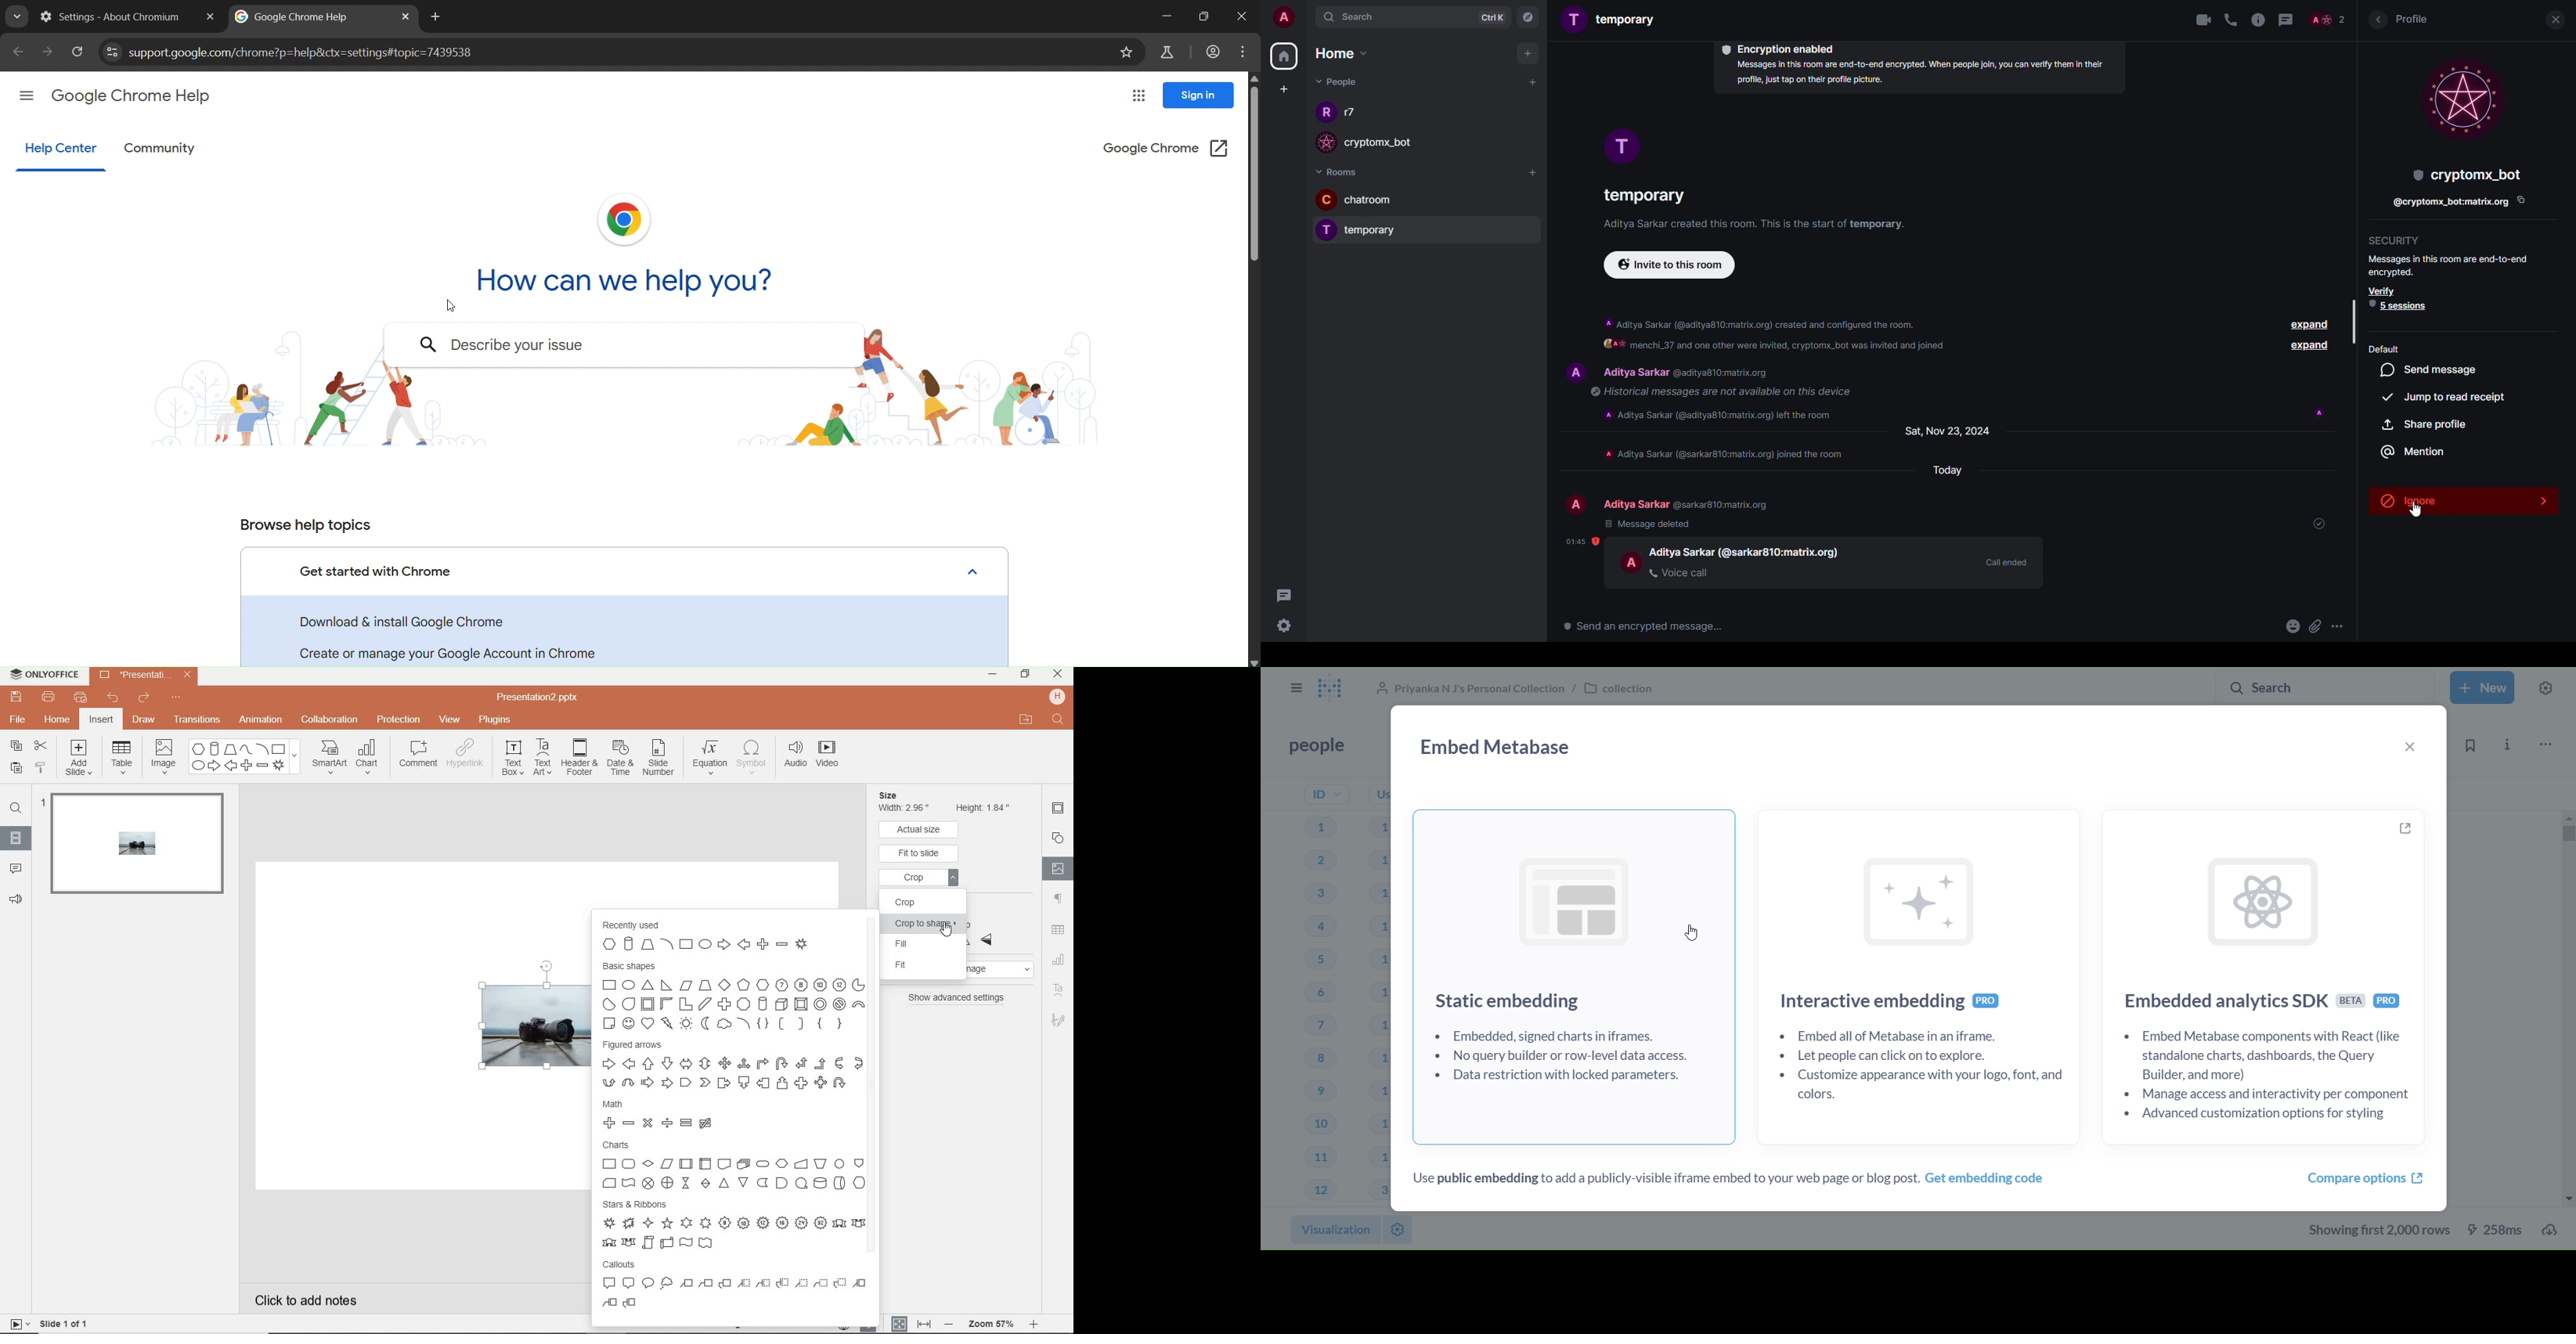 The width and height of the screenshot is (2576, 1344). Describe the element at coordinates (454, 650) in the screenshot. I see `create or manage your google account in chrome` at that location.